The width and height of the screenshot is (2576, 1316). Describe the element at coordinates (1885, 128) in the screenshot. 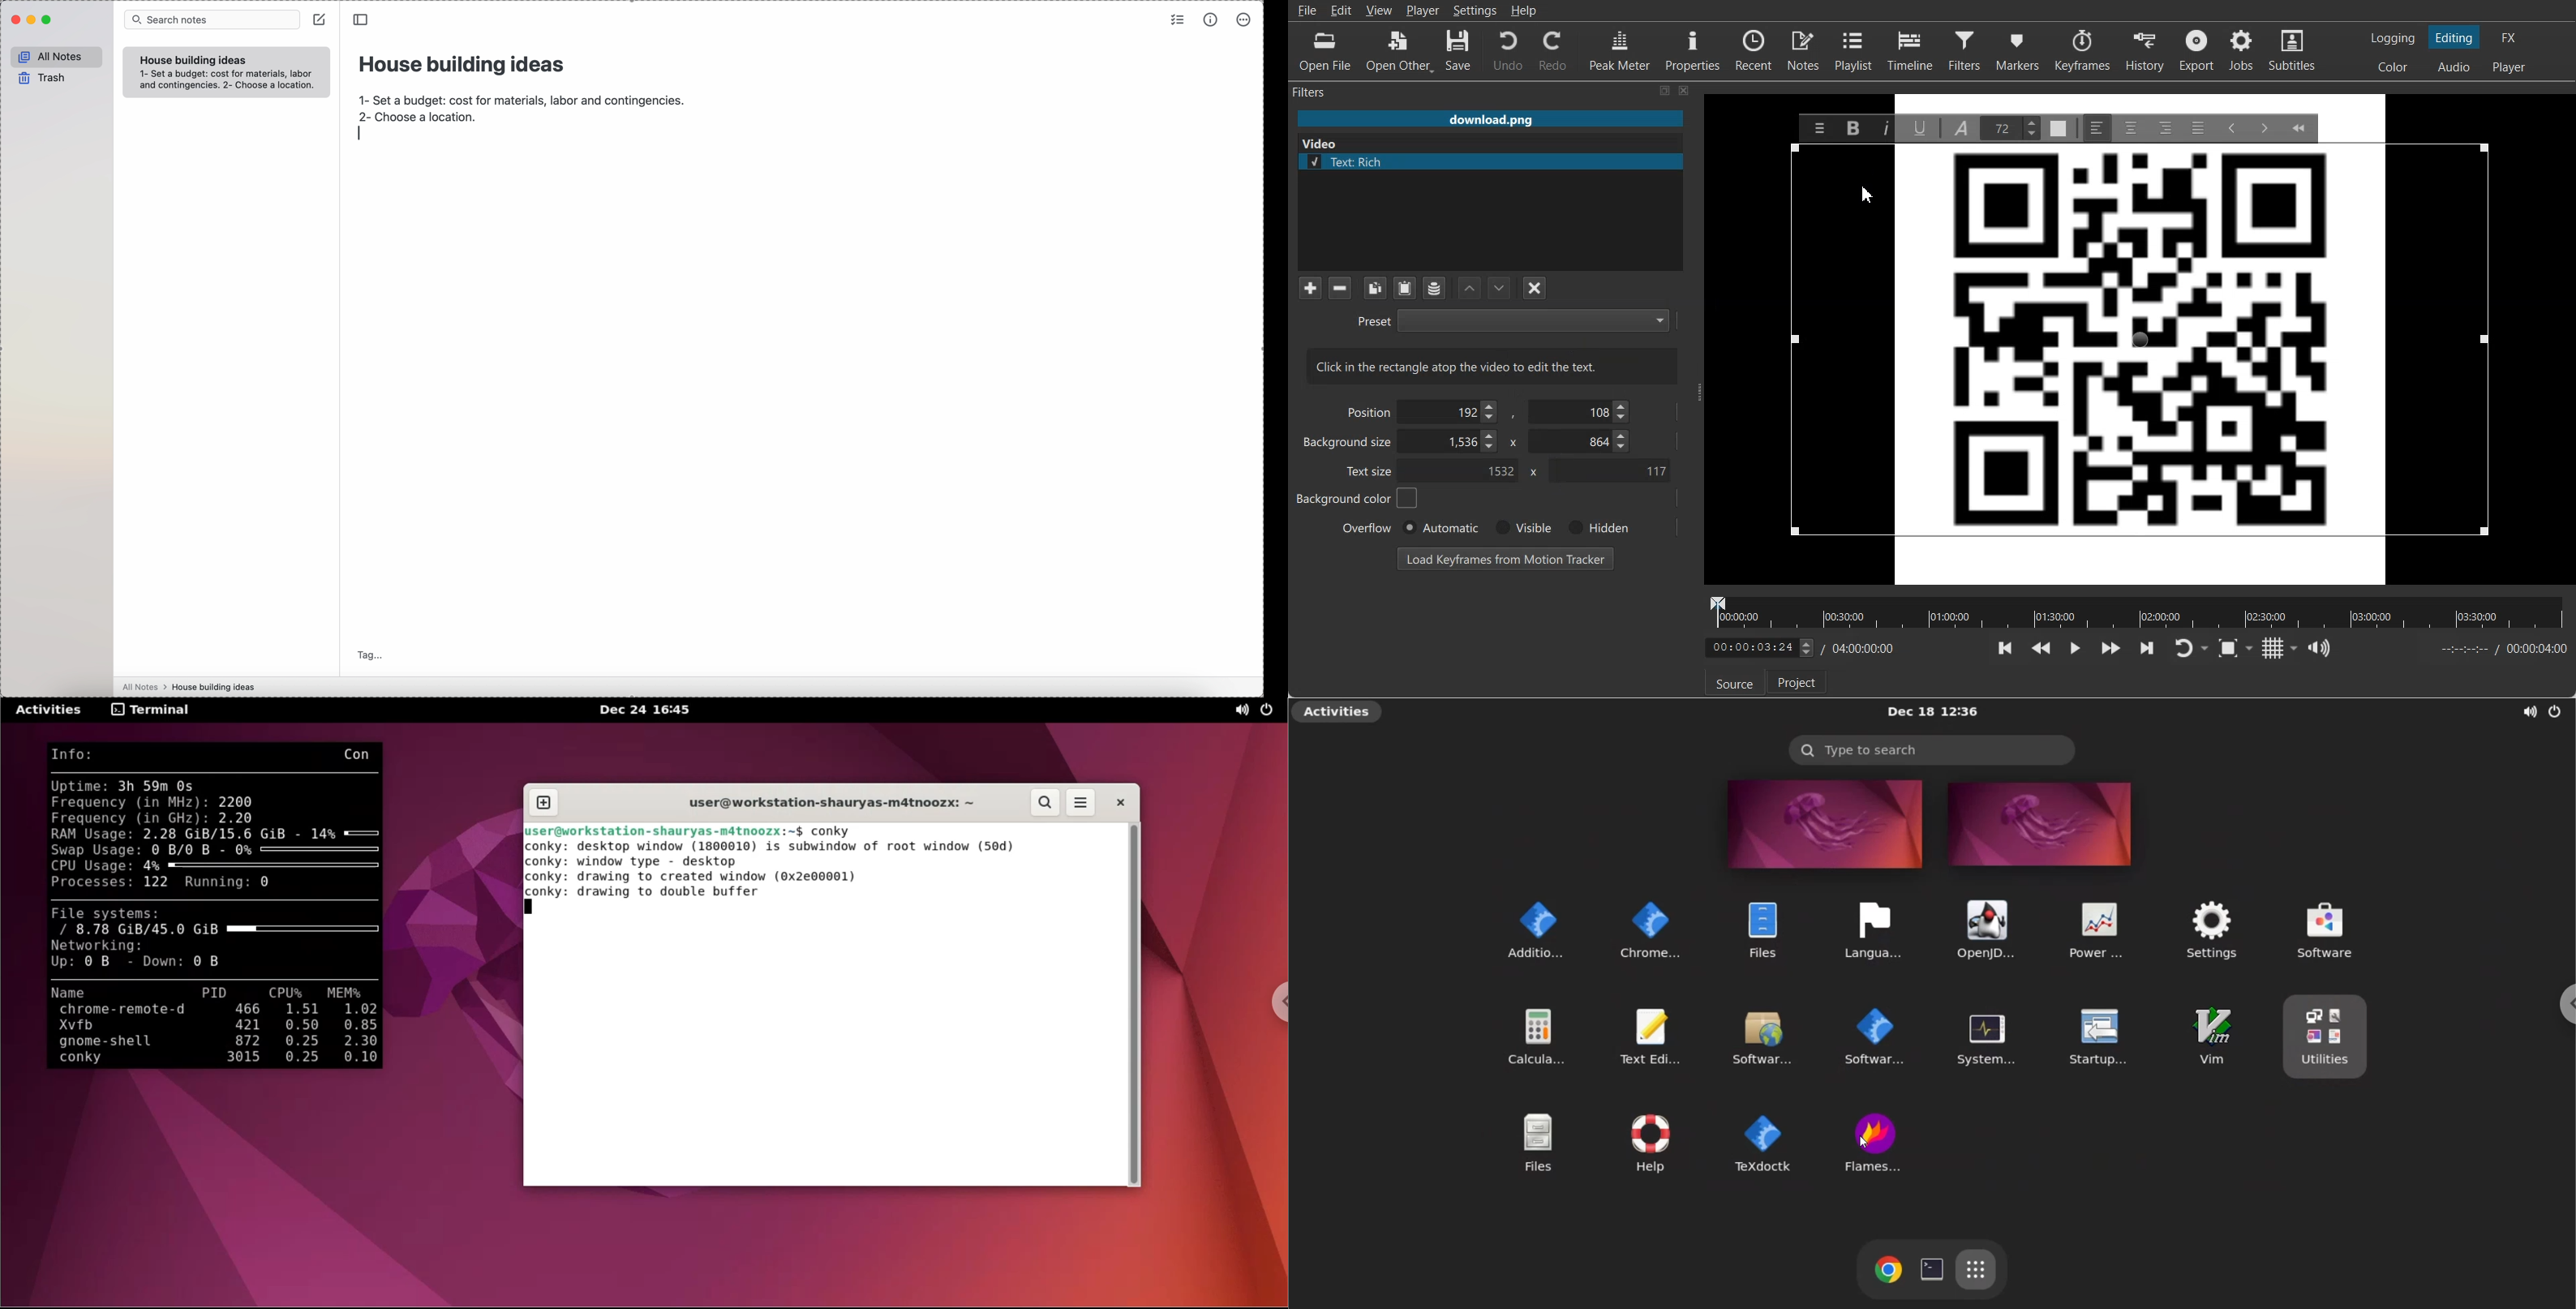

I see `Italic` at that location.